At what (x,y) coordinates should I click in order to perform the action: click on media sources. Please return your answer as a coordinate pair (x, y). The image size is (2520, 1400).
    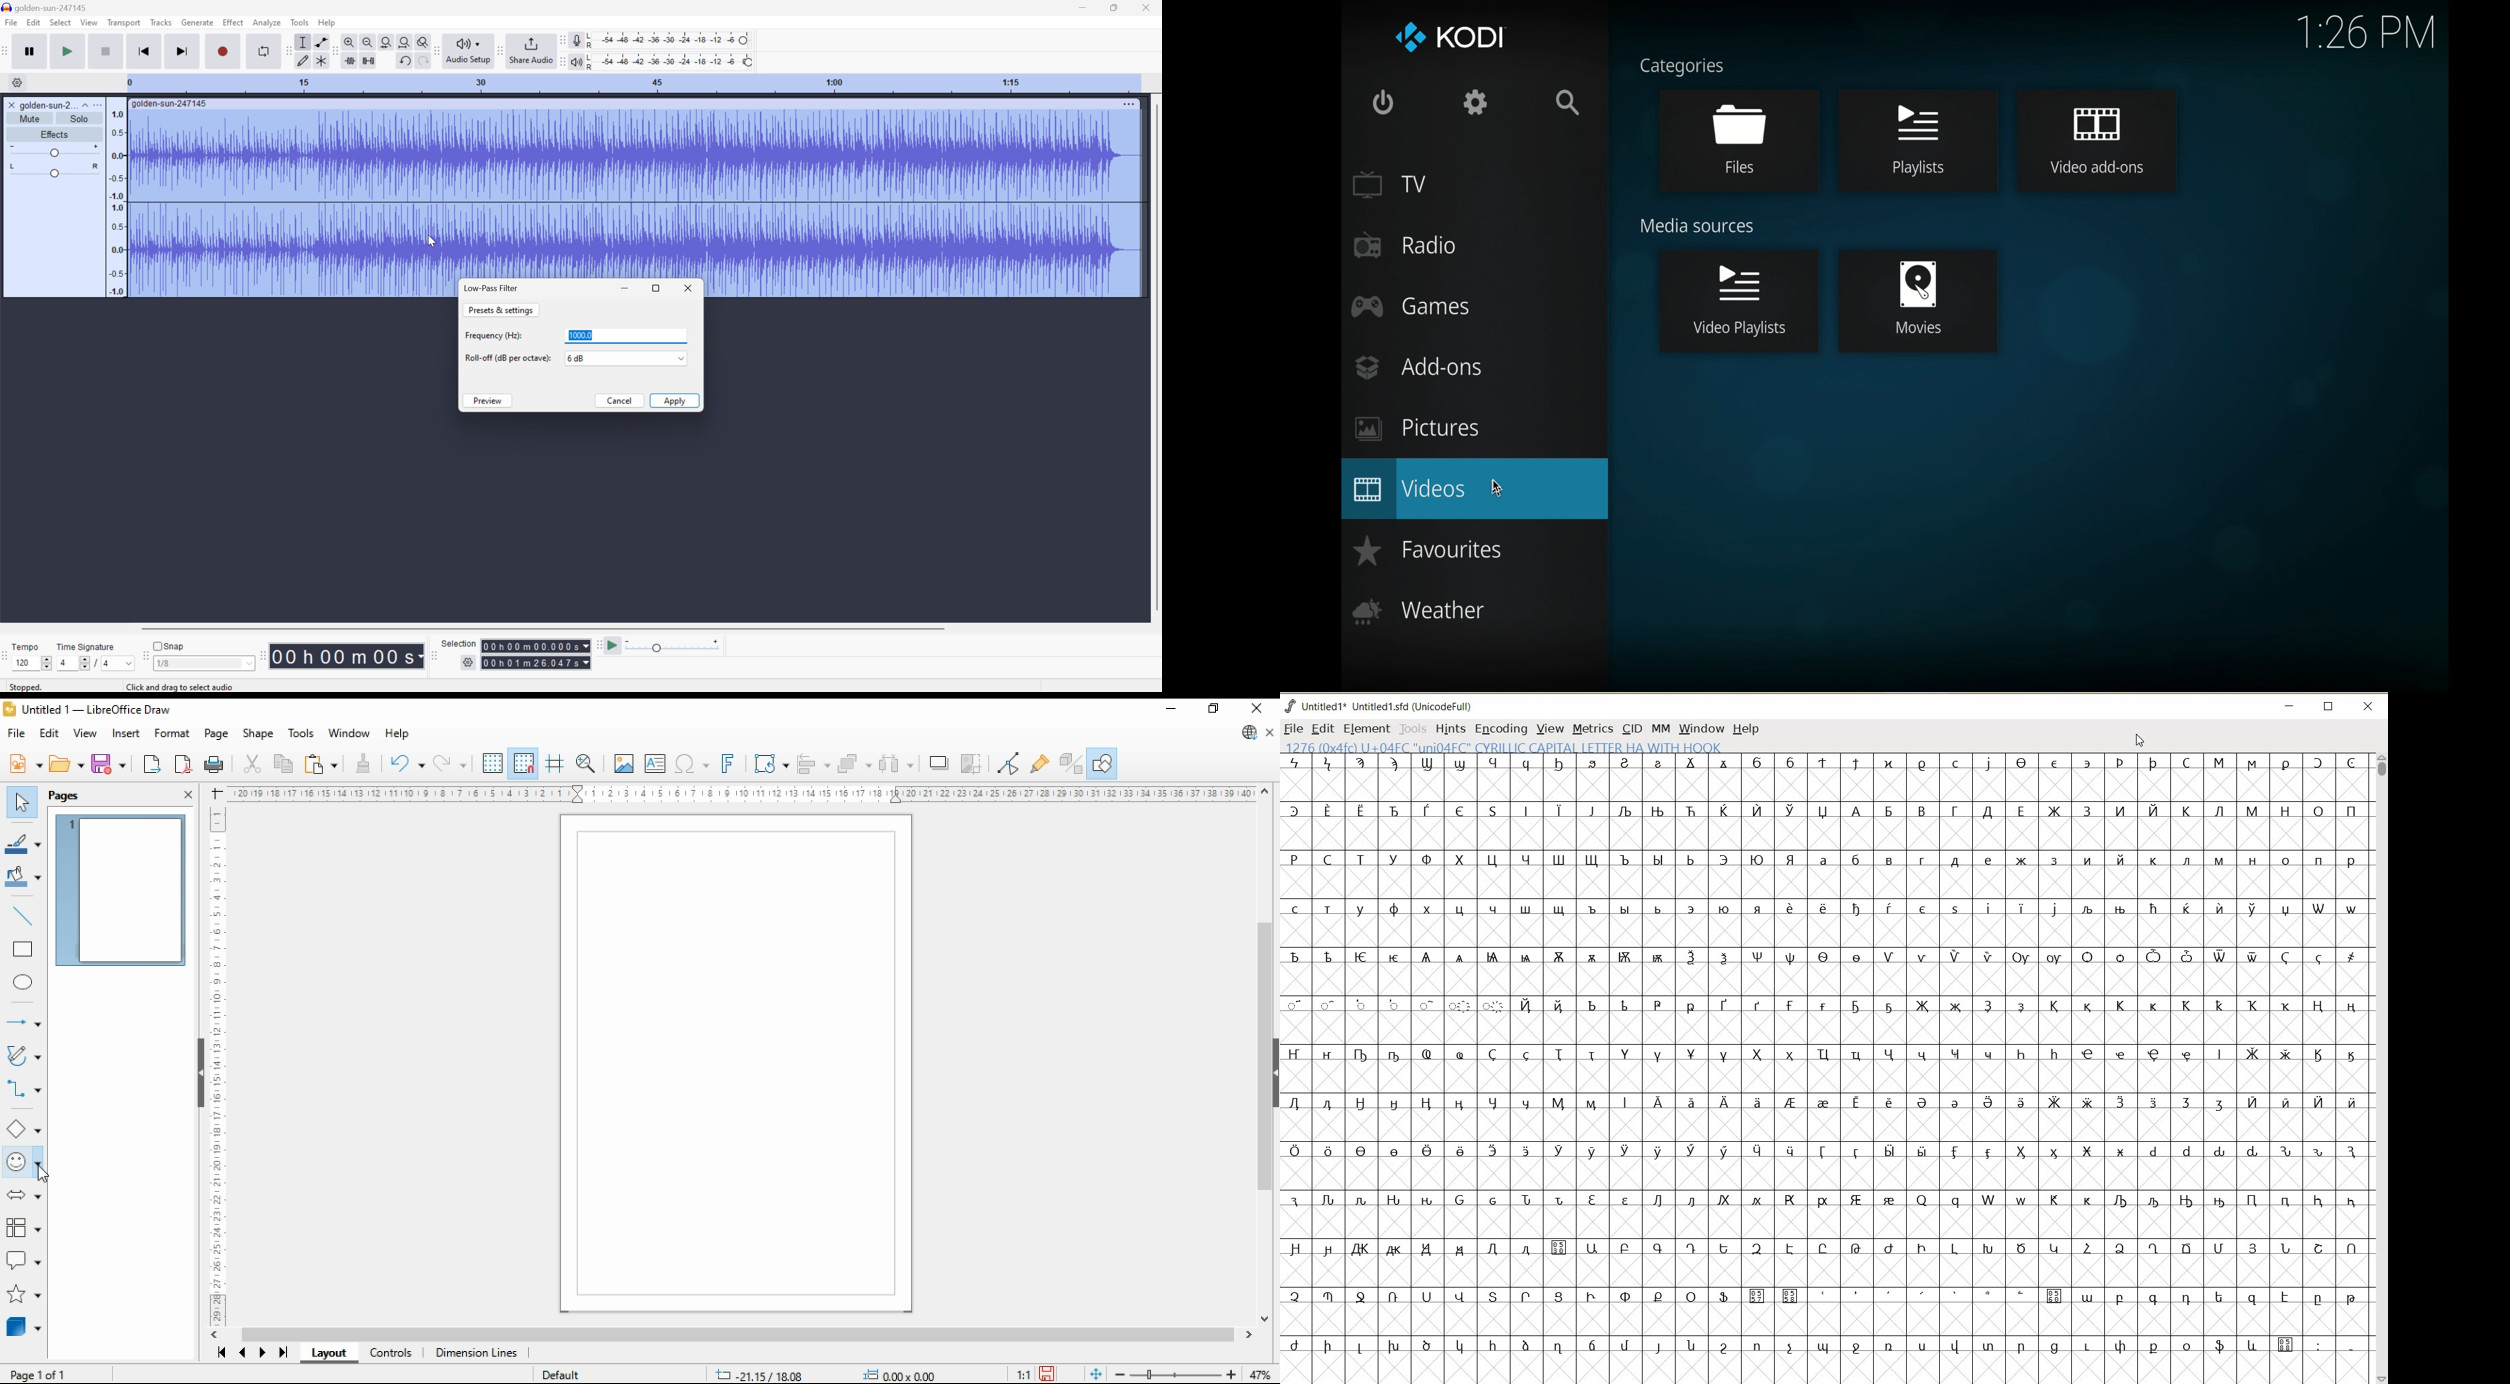
    Looking at the image, I should click on (1698, 226).